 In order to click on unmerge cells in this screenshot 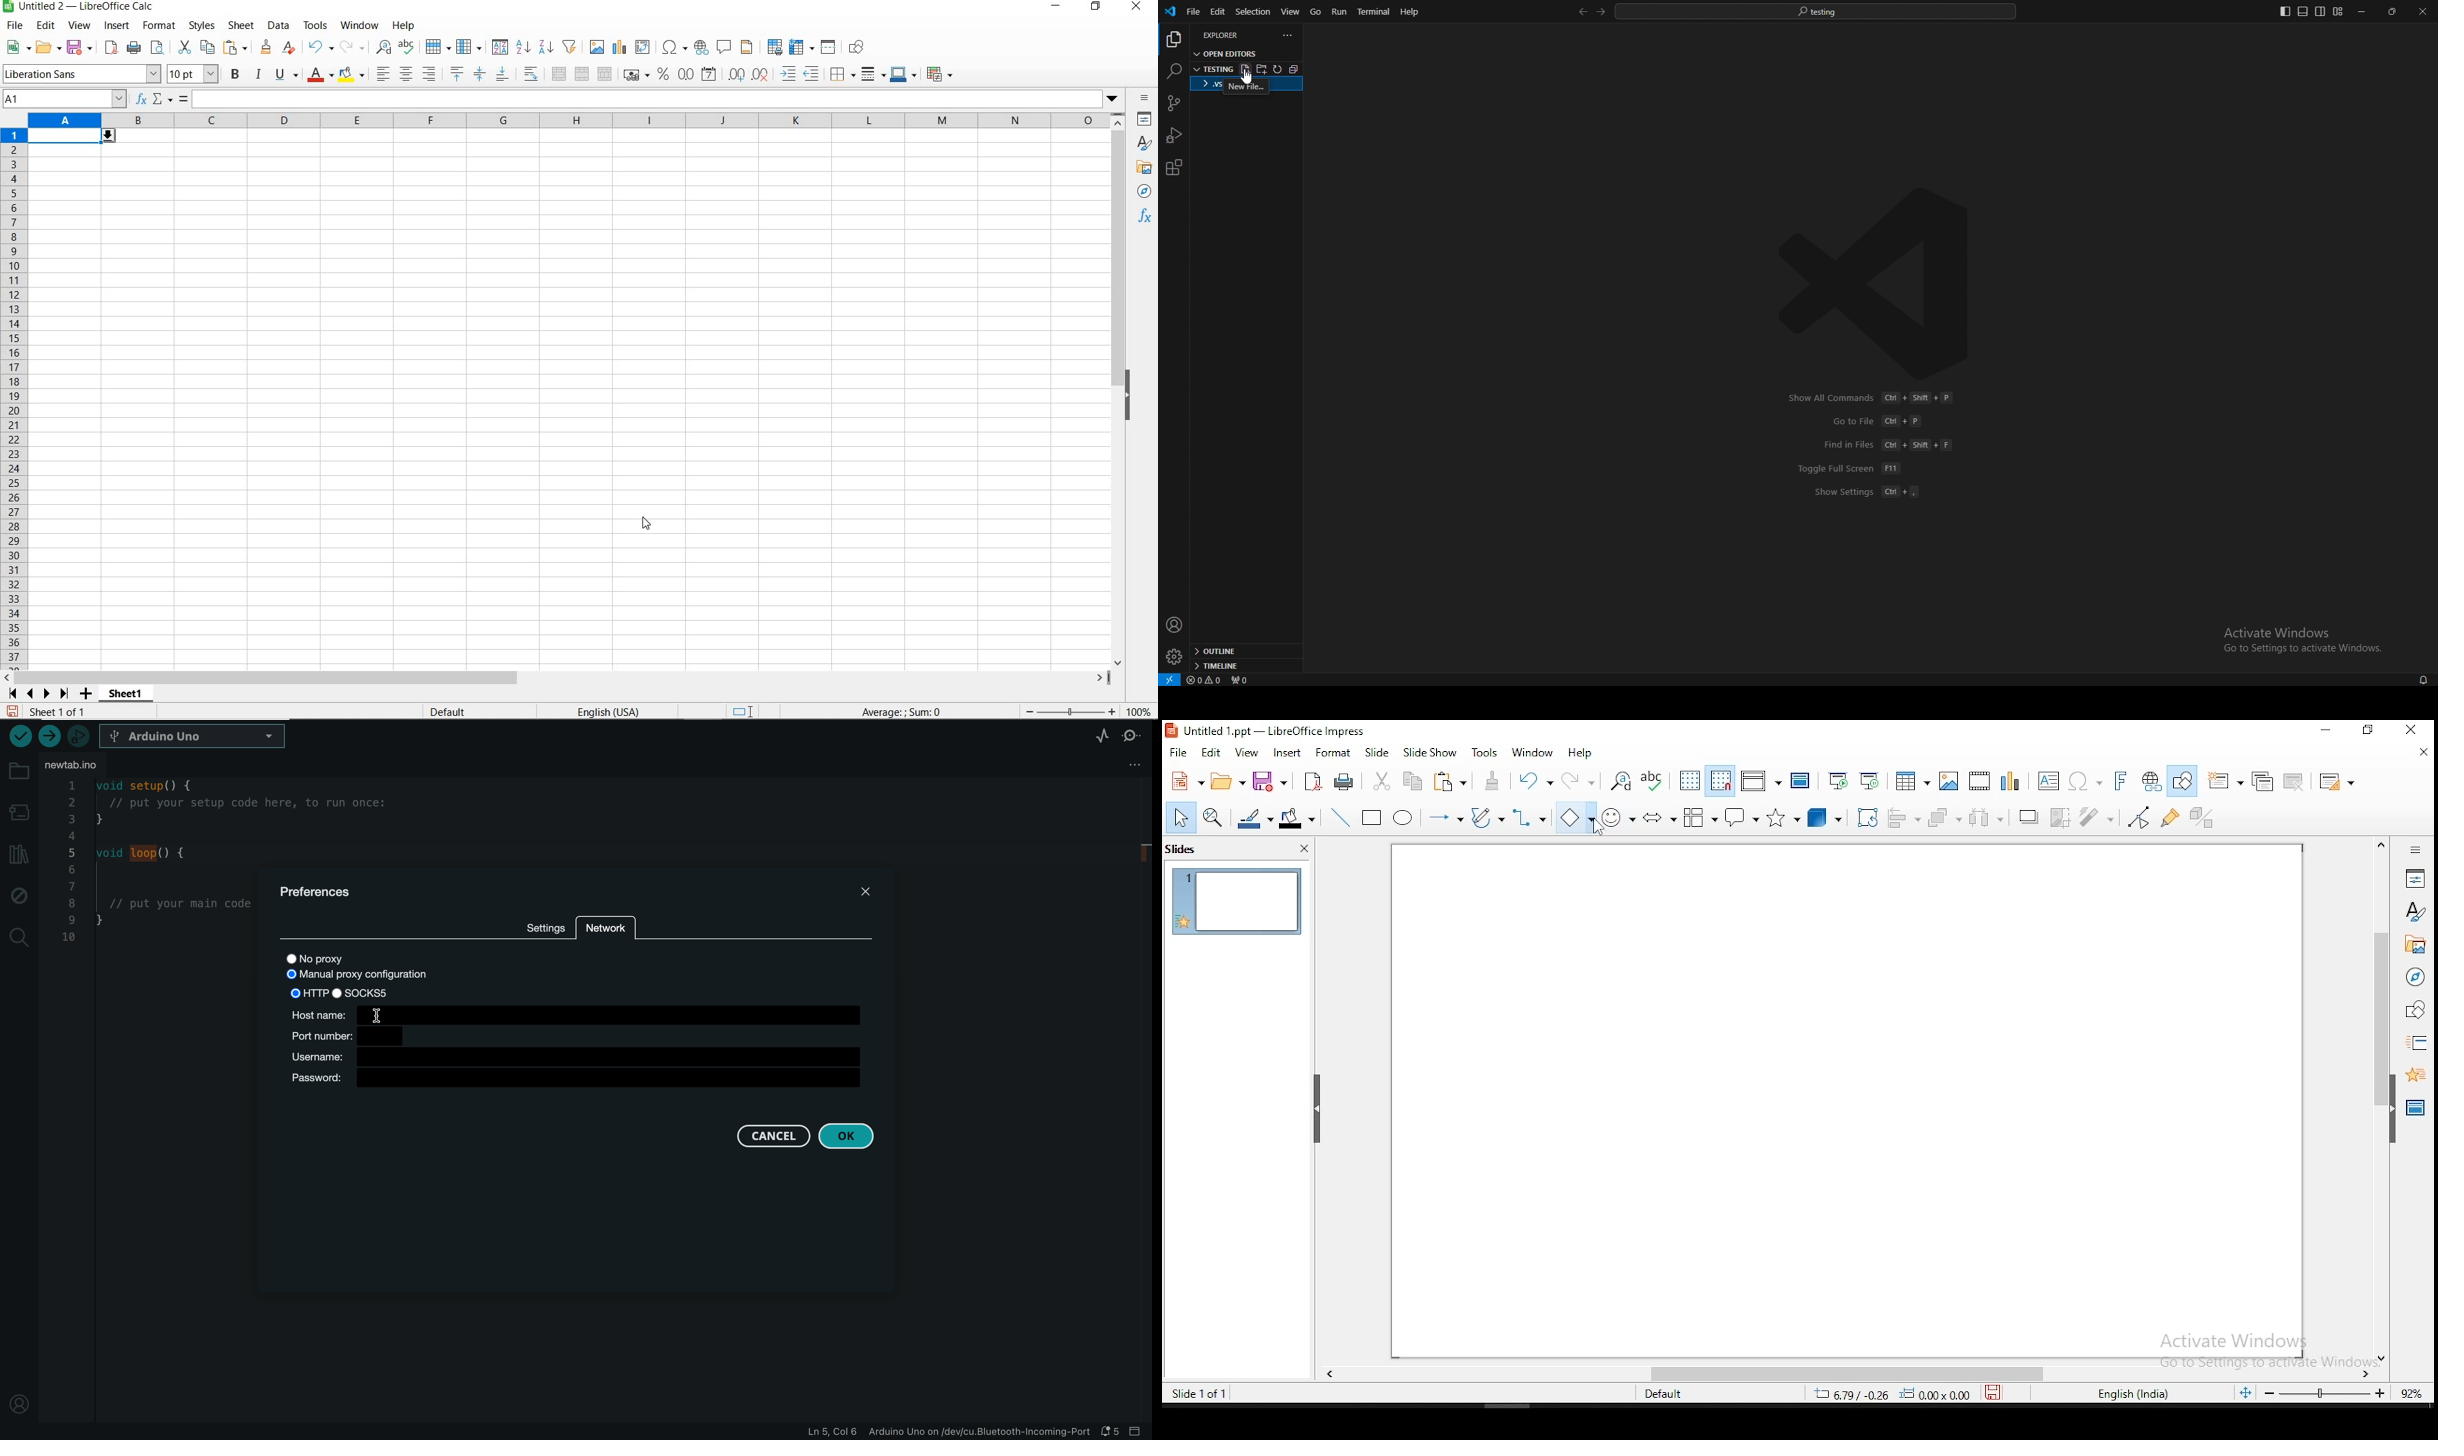, I will do `click(605, 74)`.